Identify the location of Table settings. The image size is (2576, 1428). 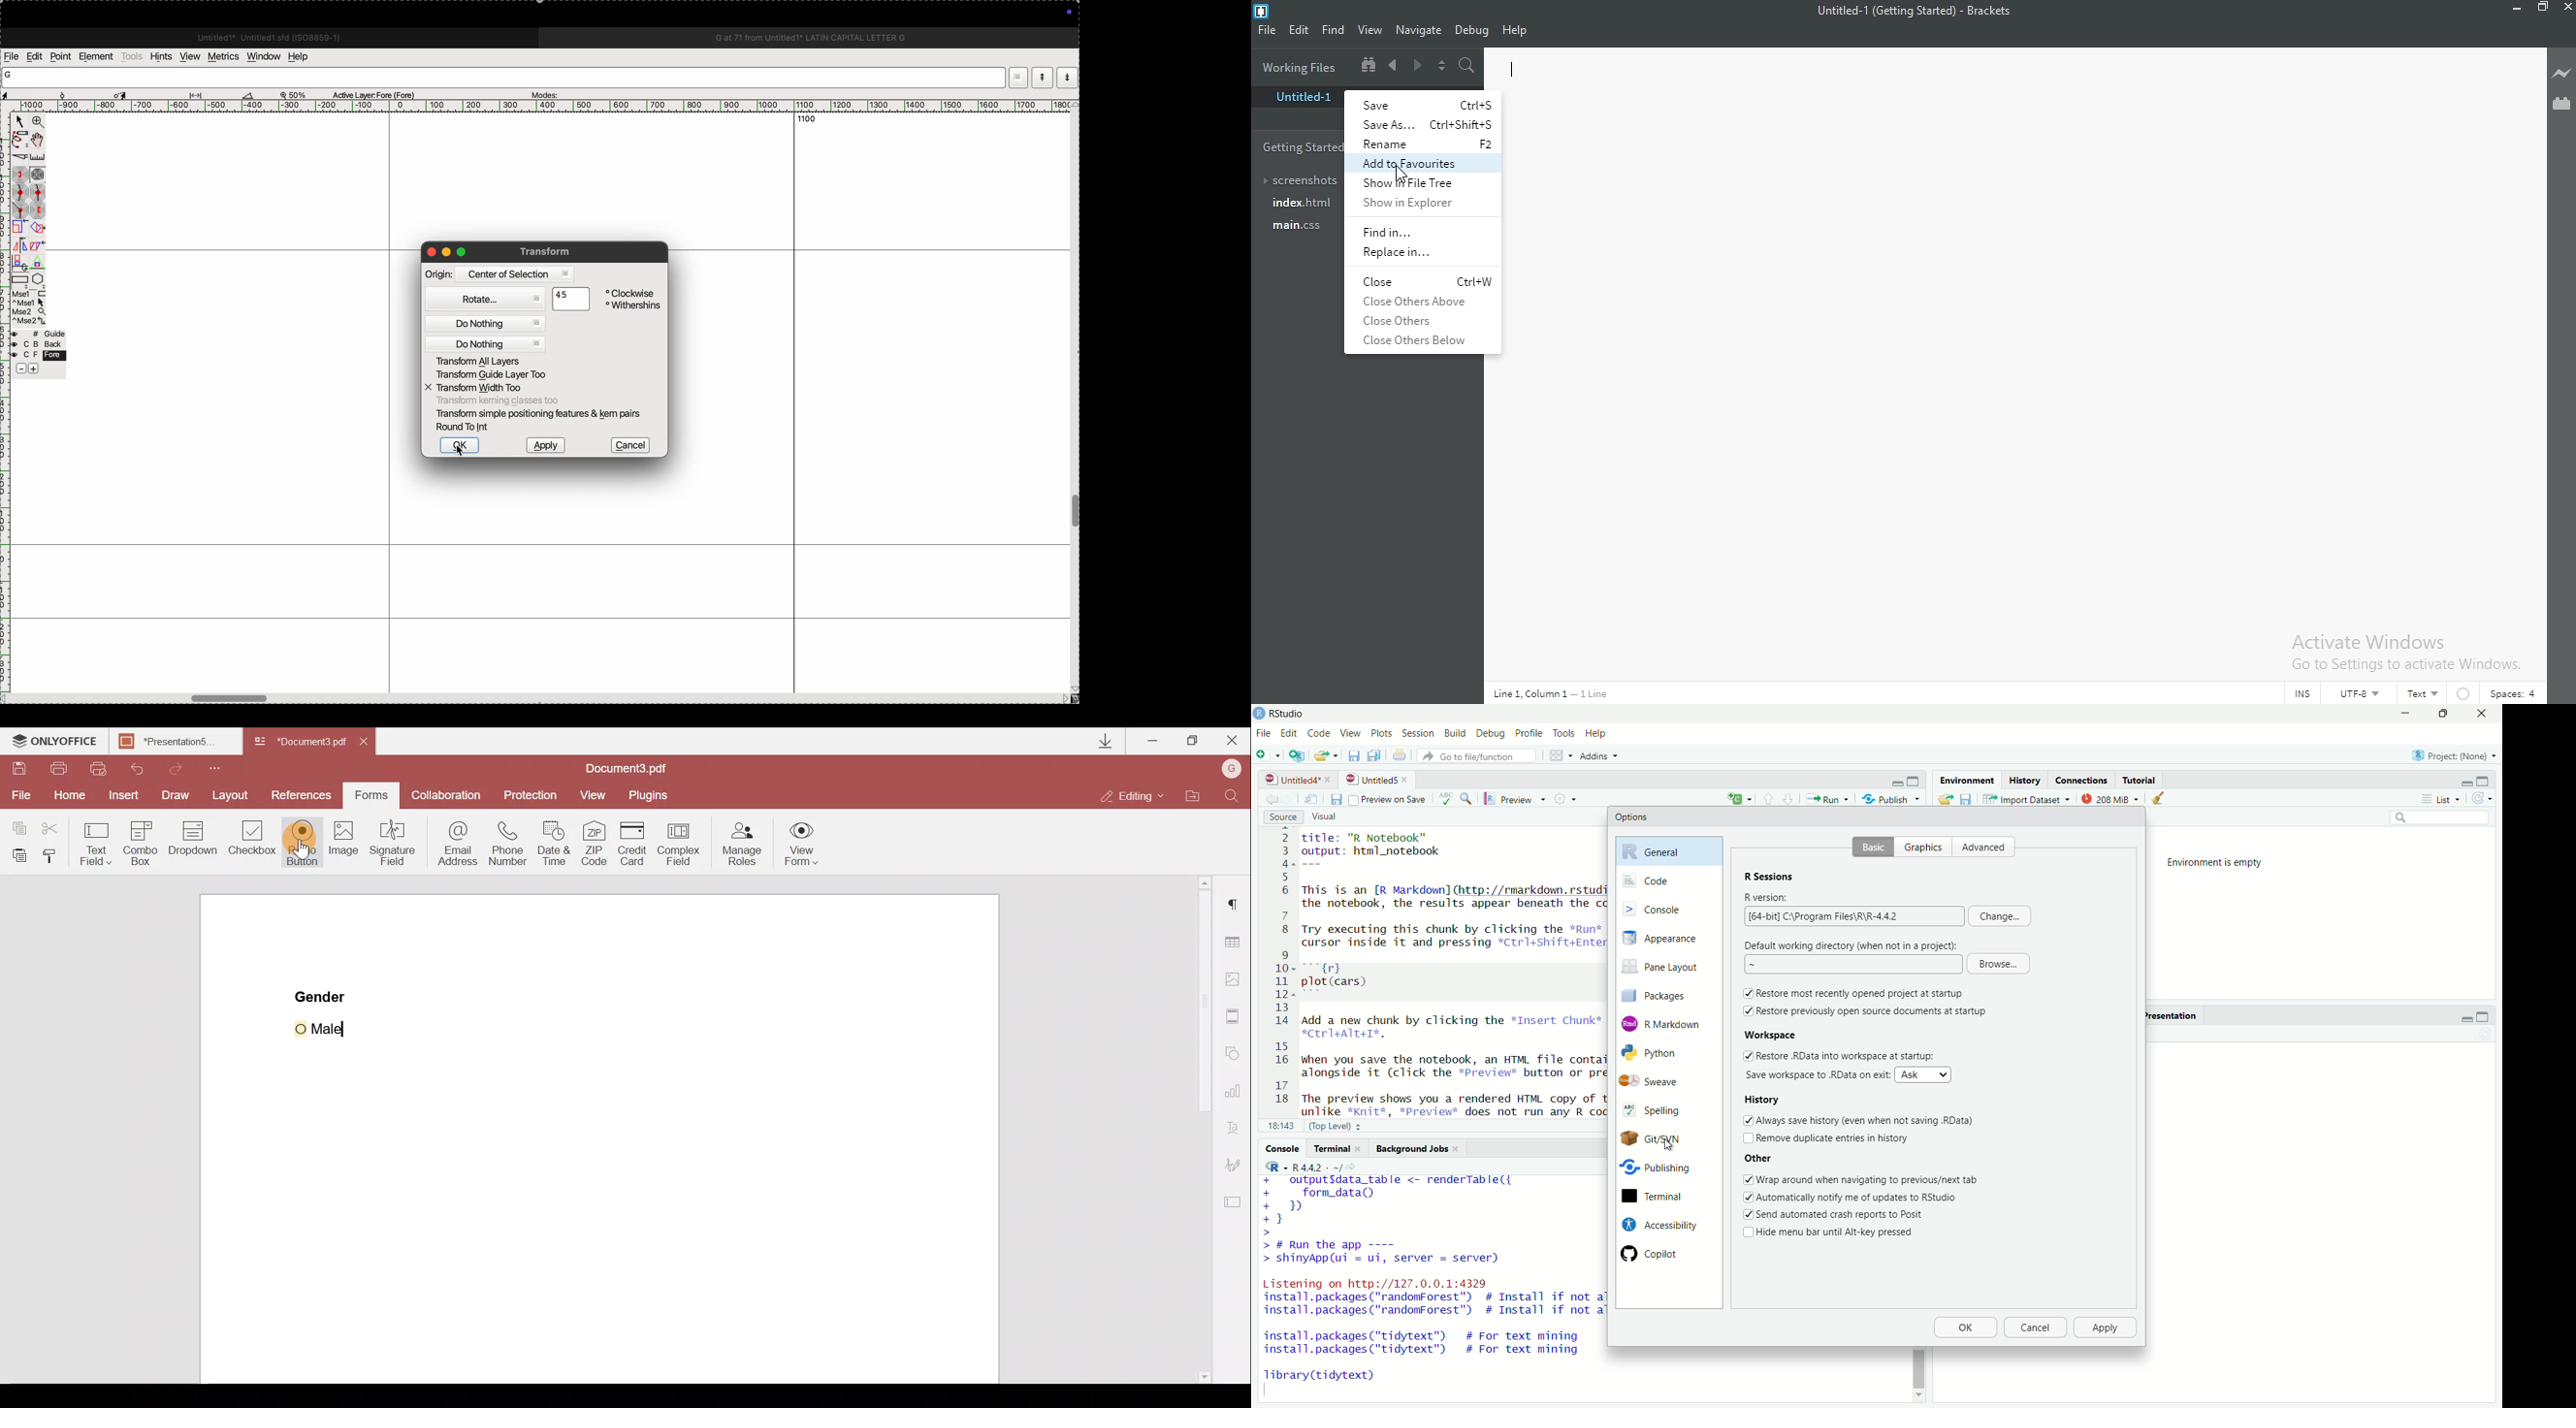
(1235, 939).